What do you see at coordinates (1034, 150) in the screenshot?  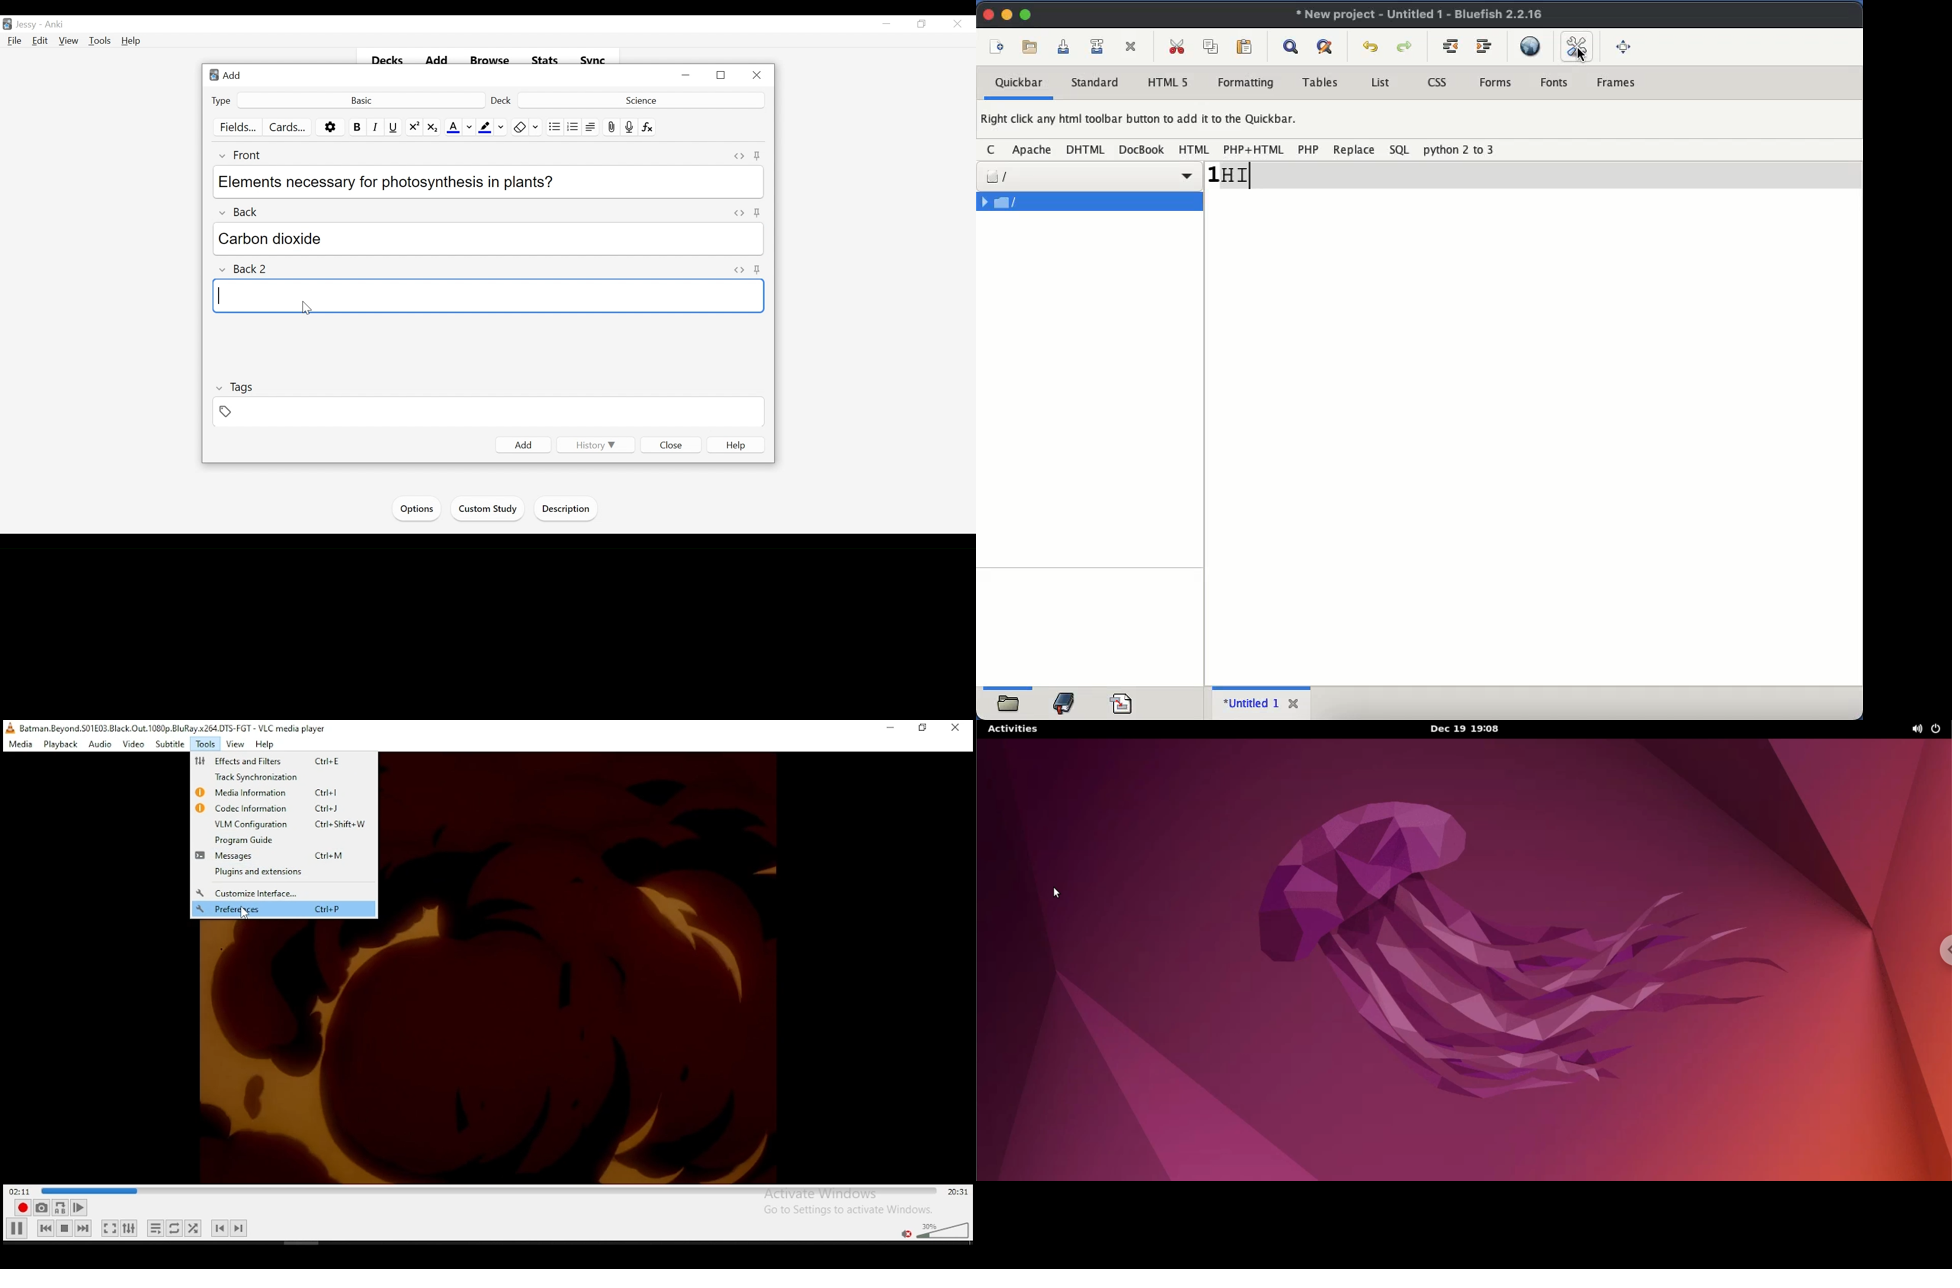 I see `apache` at bounding box center [1034, 150].